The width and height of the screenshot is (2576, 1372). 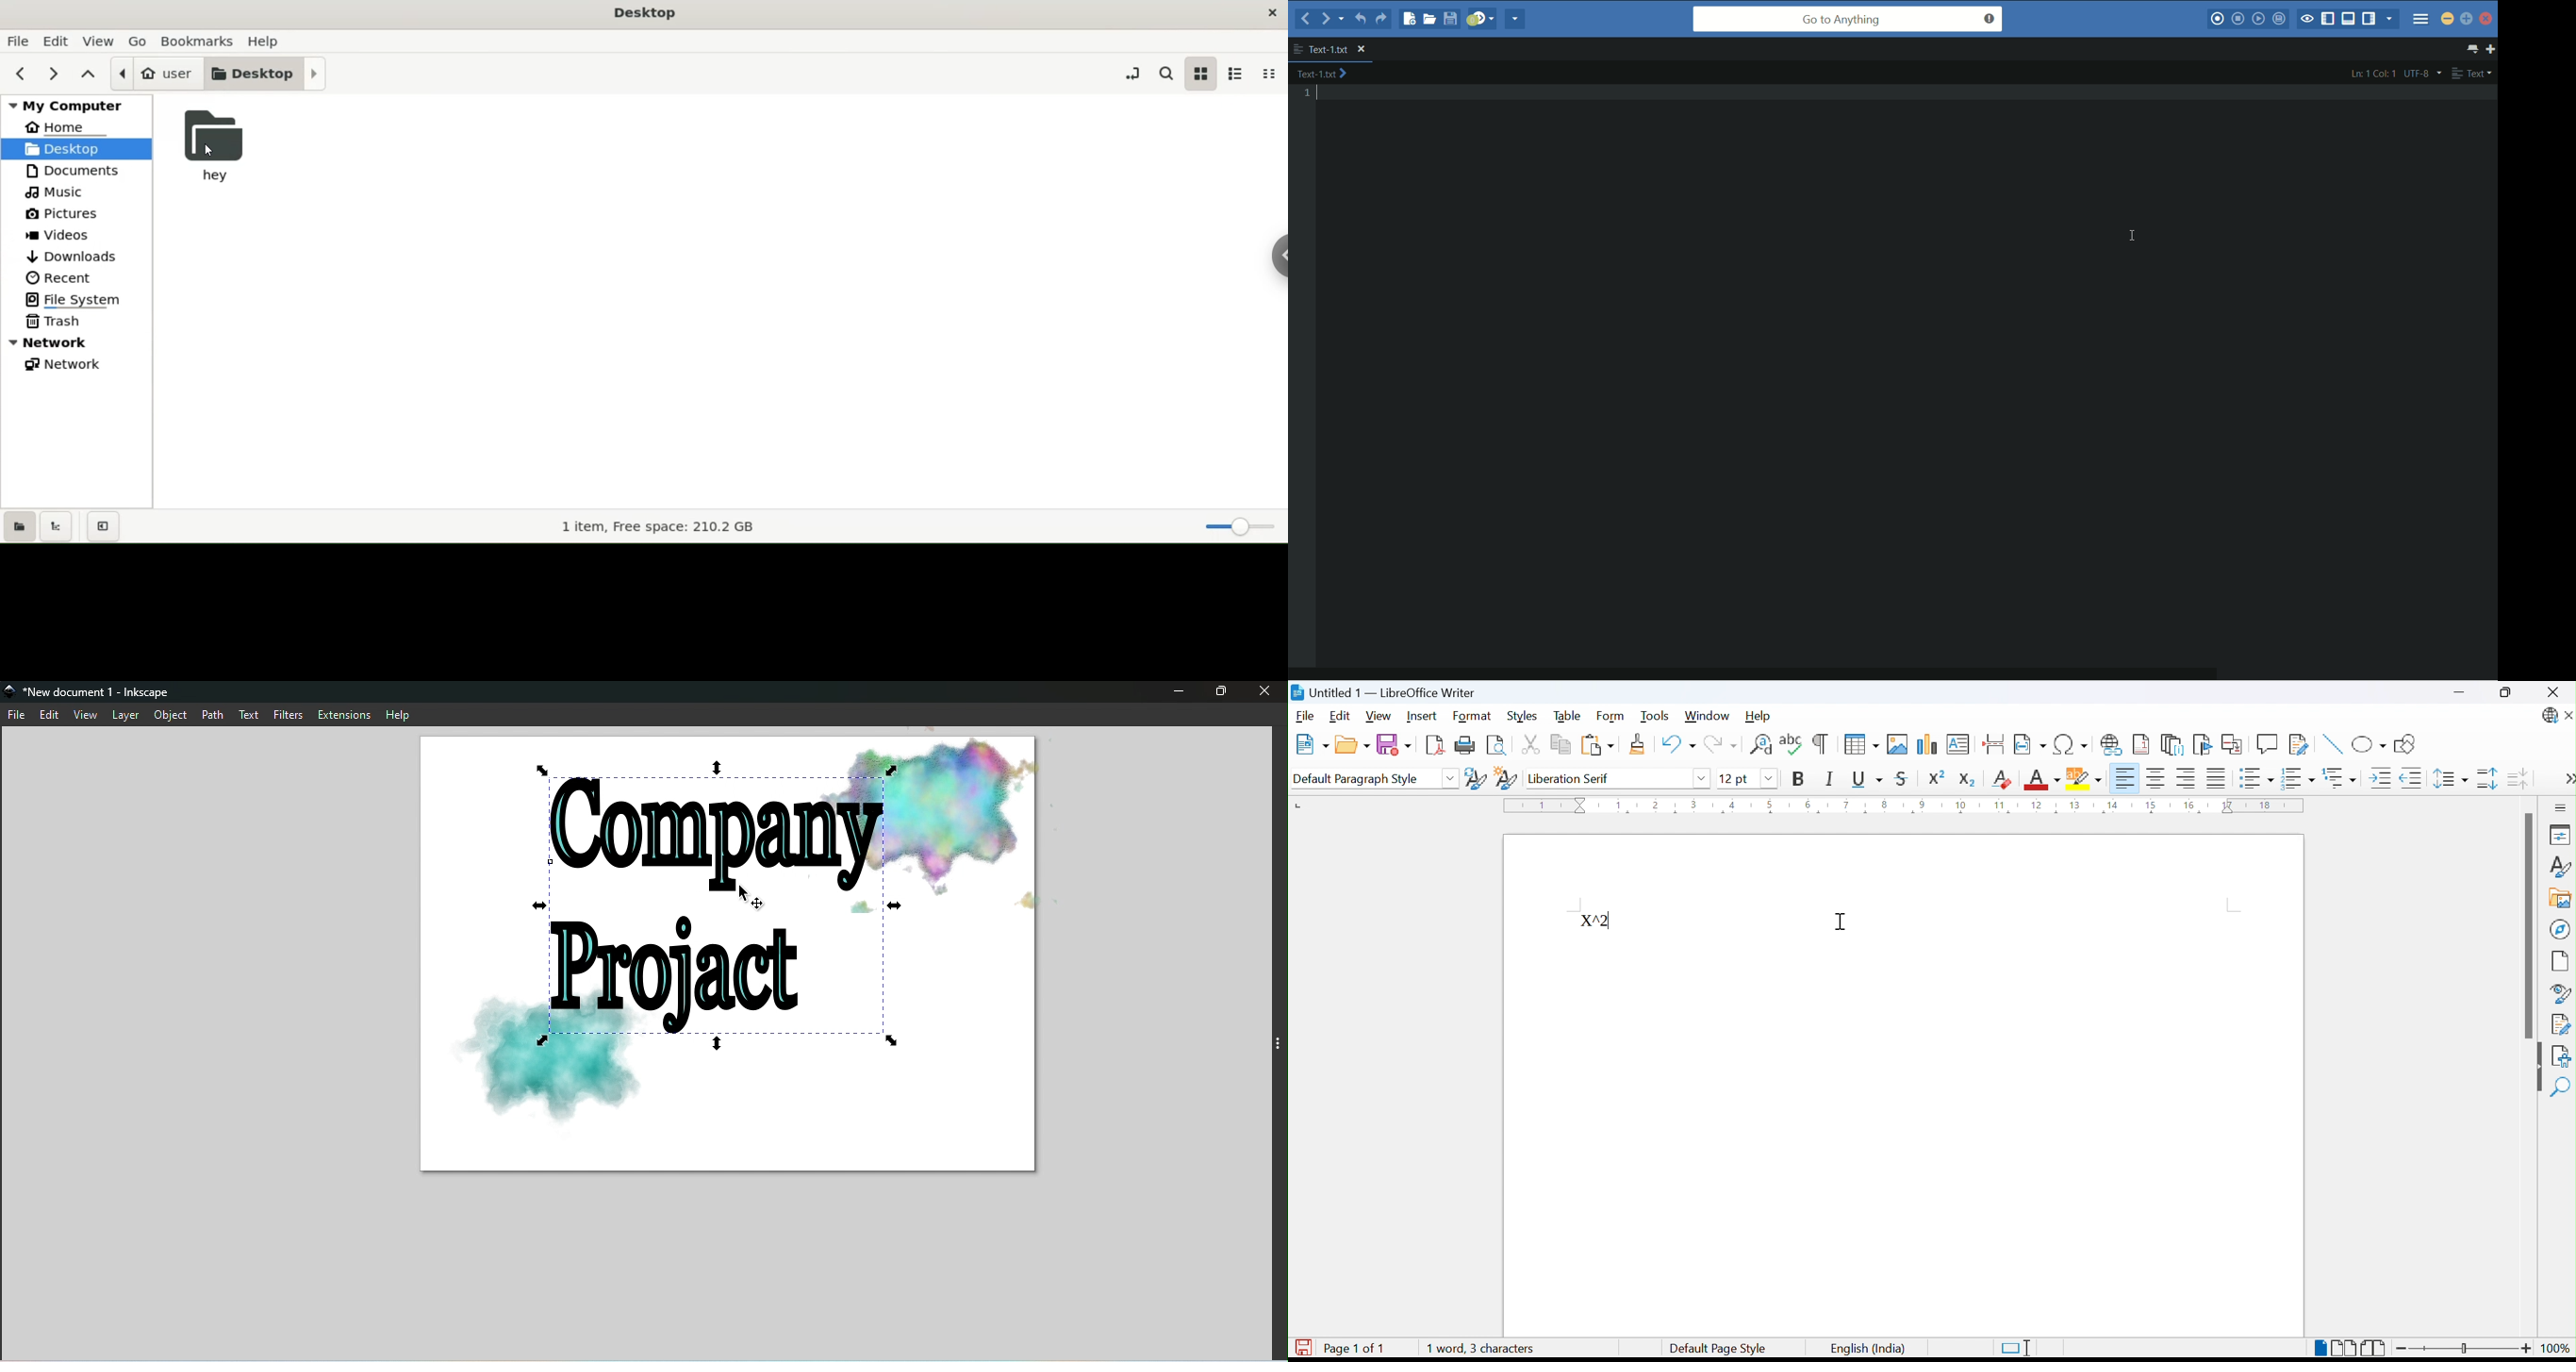 I want to click on Page, so click(x=2560, y=962).